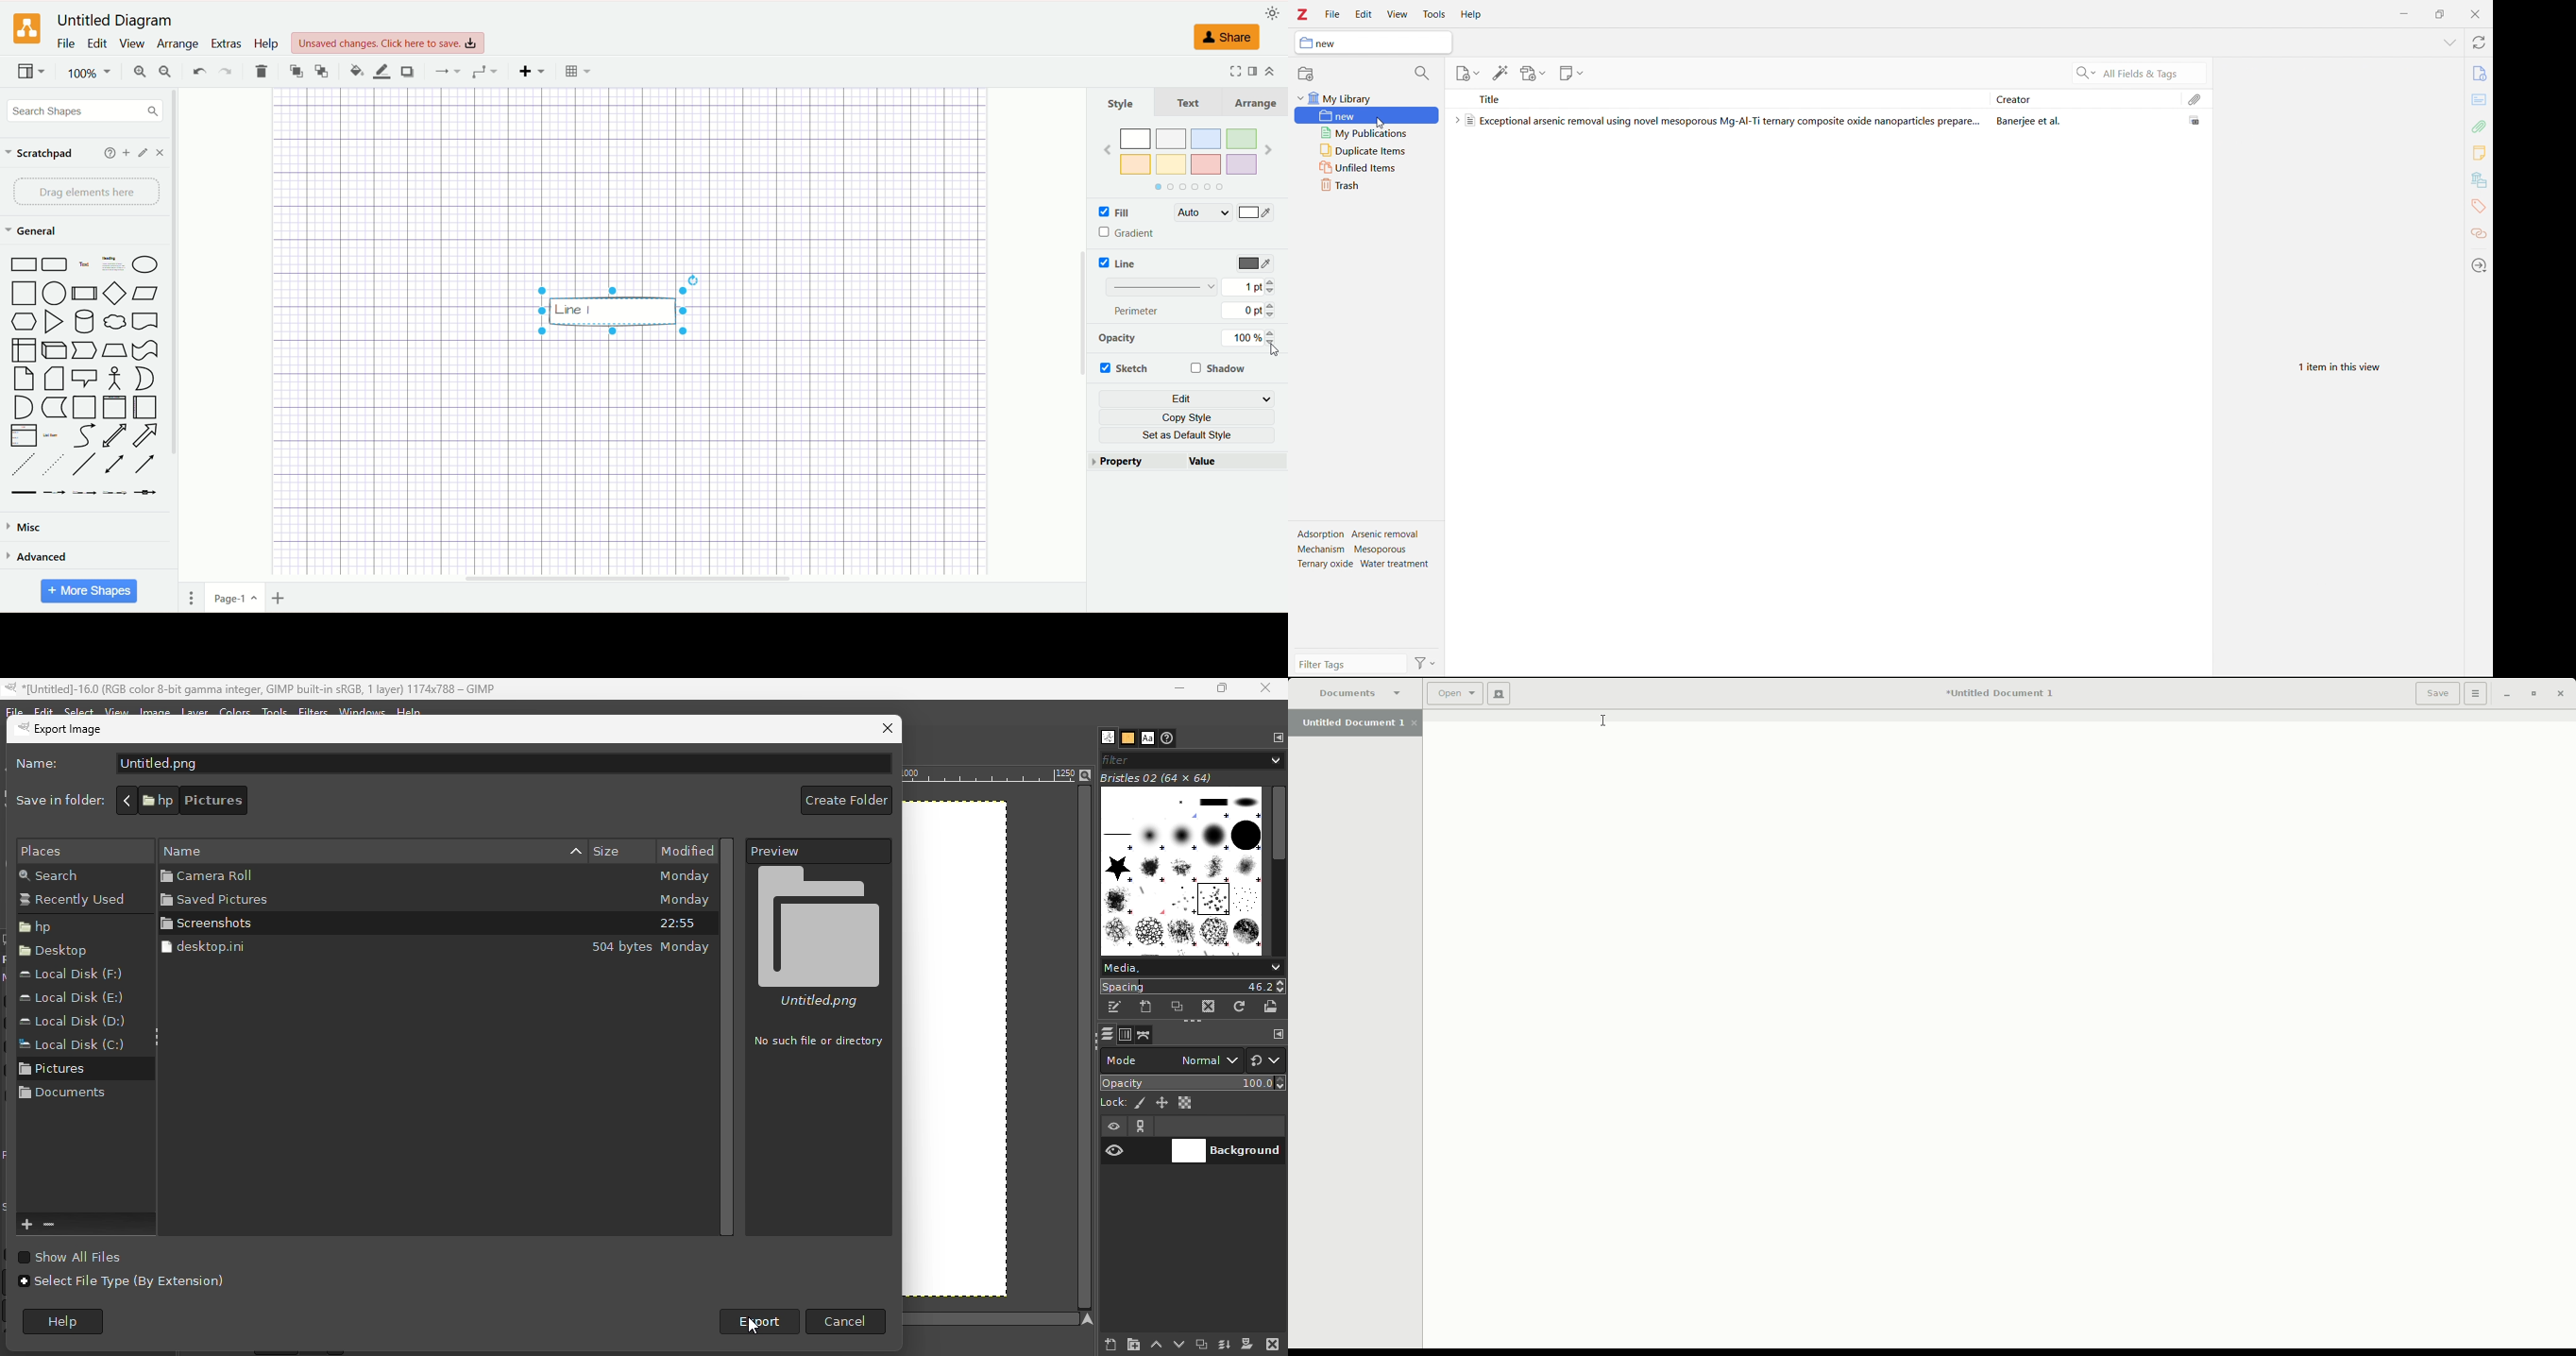  I want to click on Style, so click(1122, 104).